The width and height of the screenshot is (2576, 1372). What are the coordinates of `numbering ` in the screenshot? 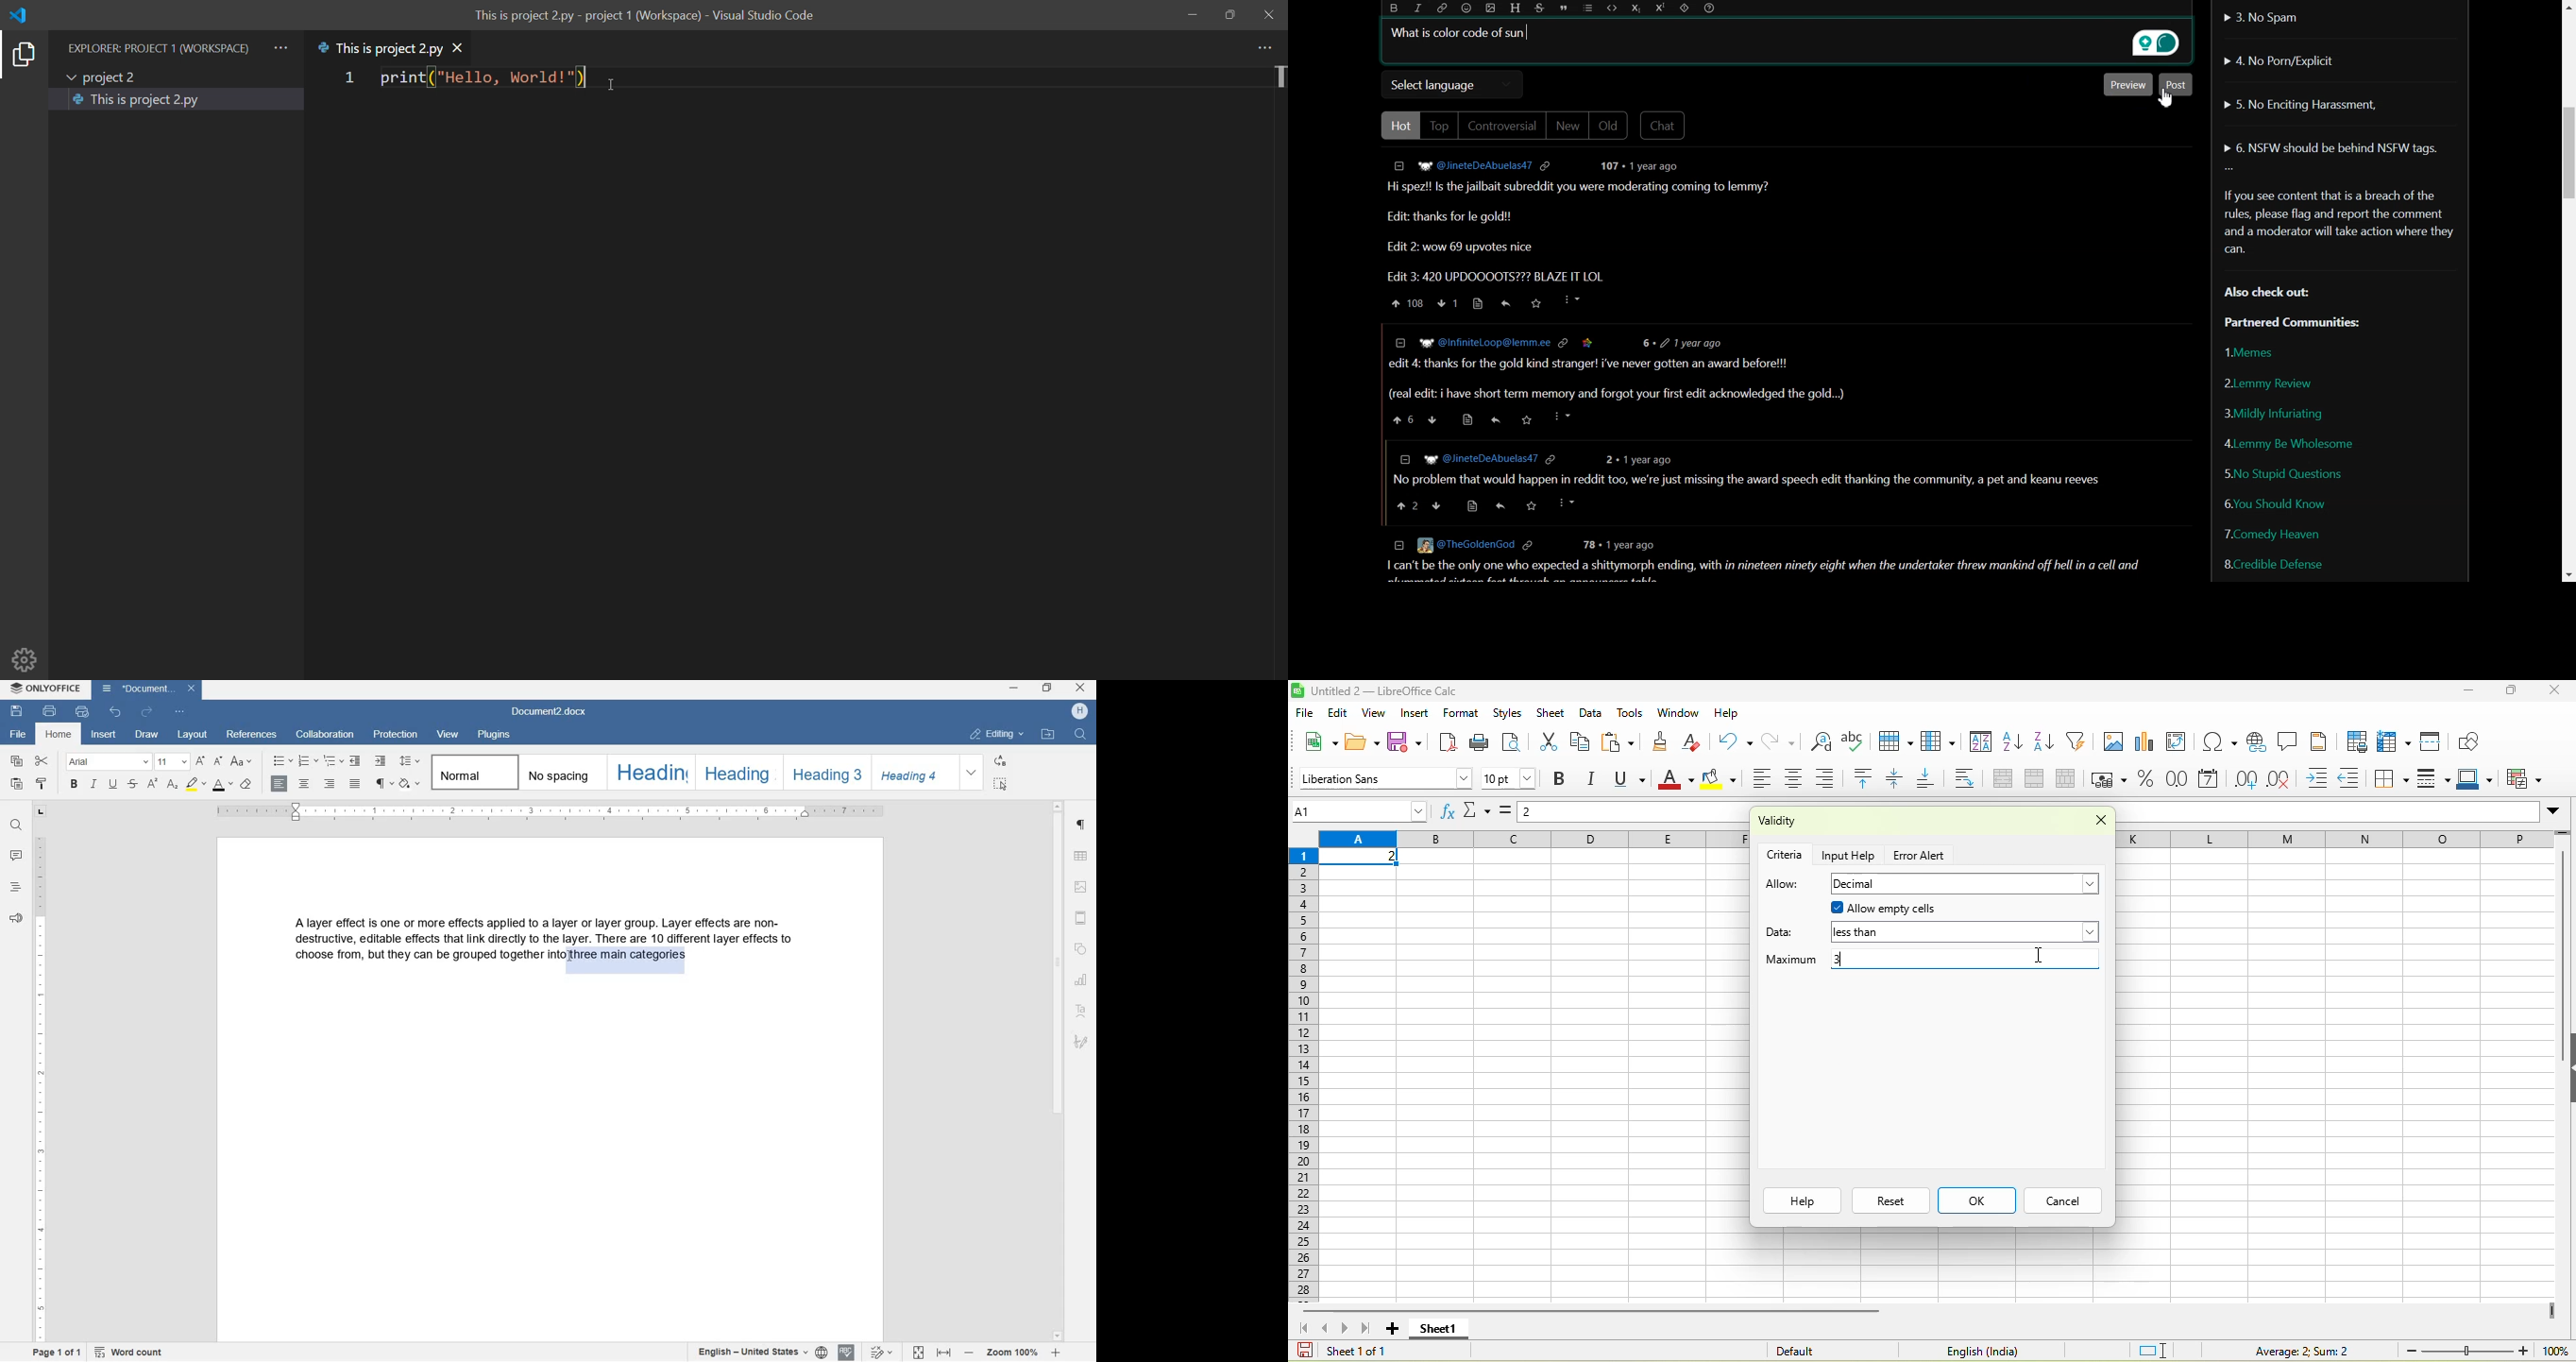 It's located at (308, 761).